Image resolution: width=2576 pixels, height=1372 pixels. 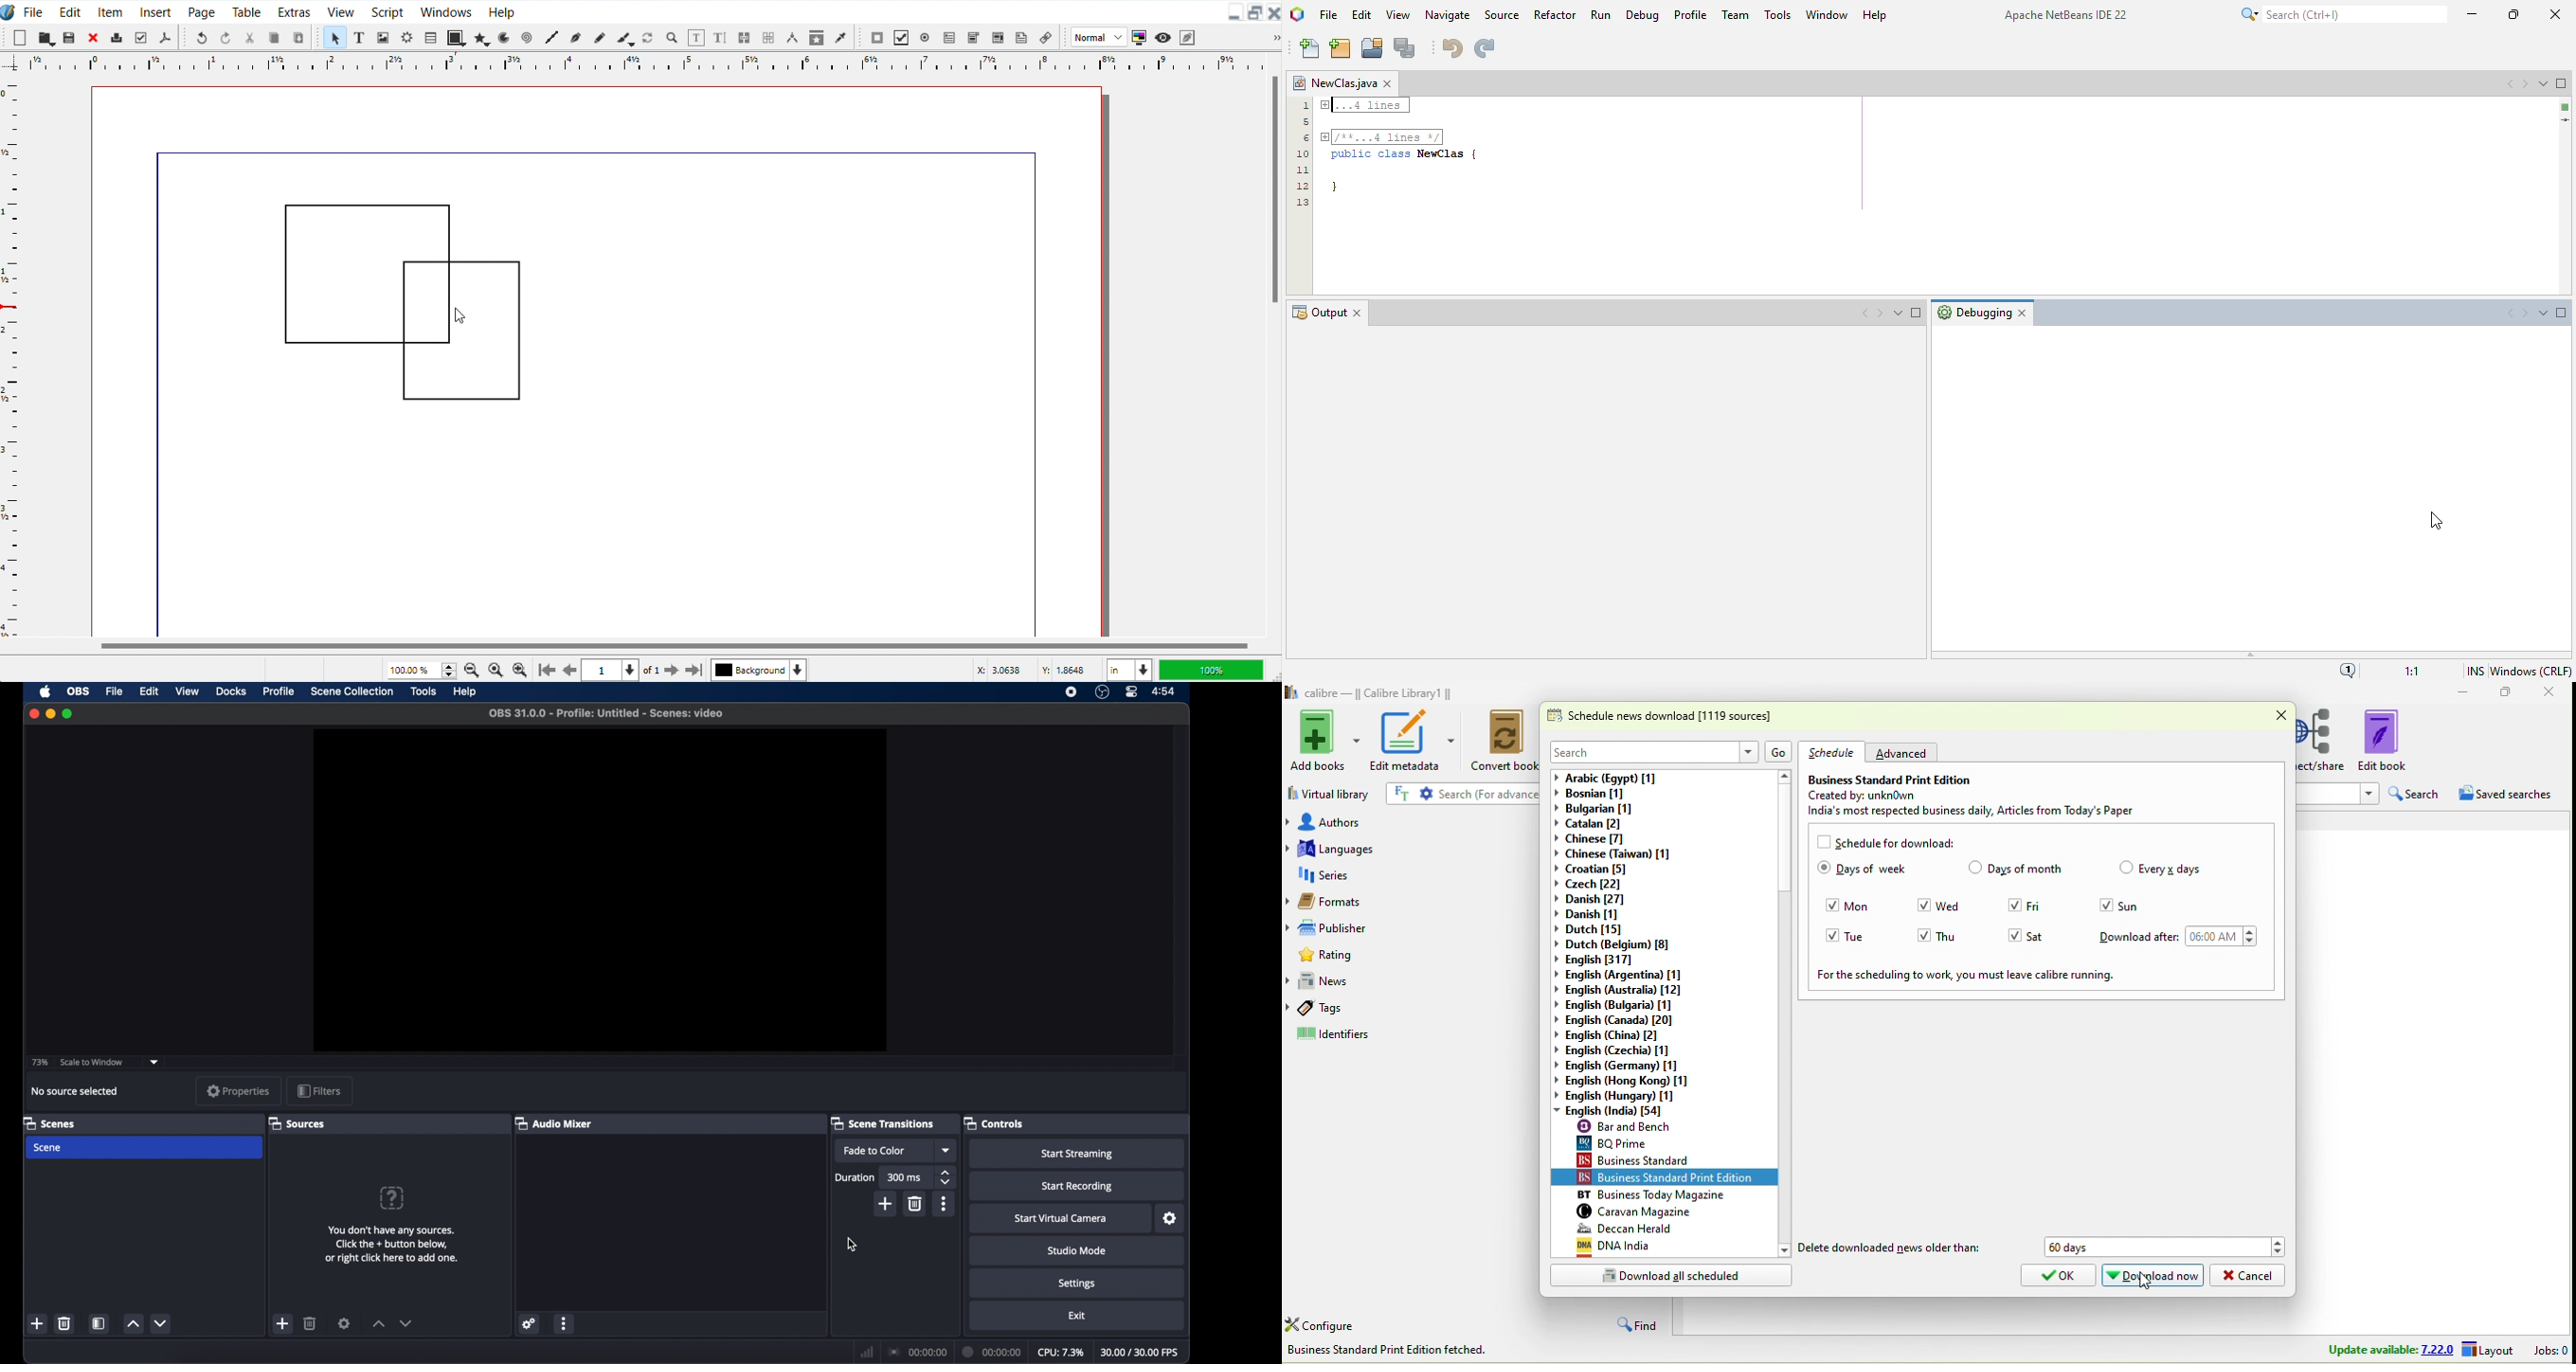 What do you see at coordinates (388, 11) in the screenshot?
I see `Script` at bounding box center [388, 11].